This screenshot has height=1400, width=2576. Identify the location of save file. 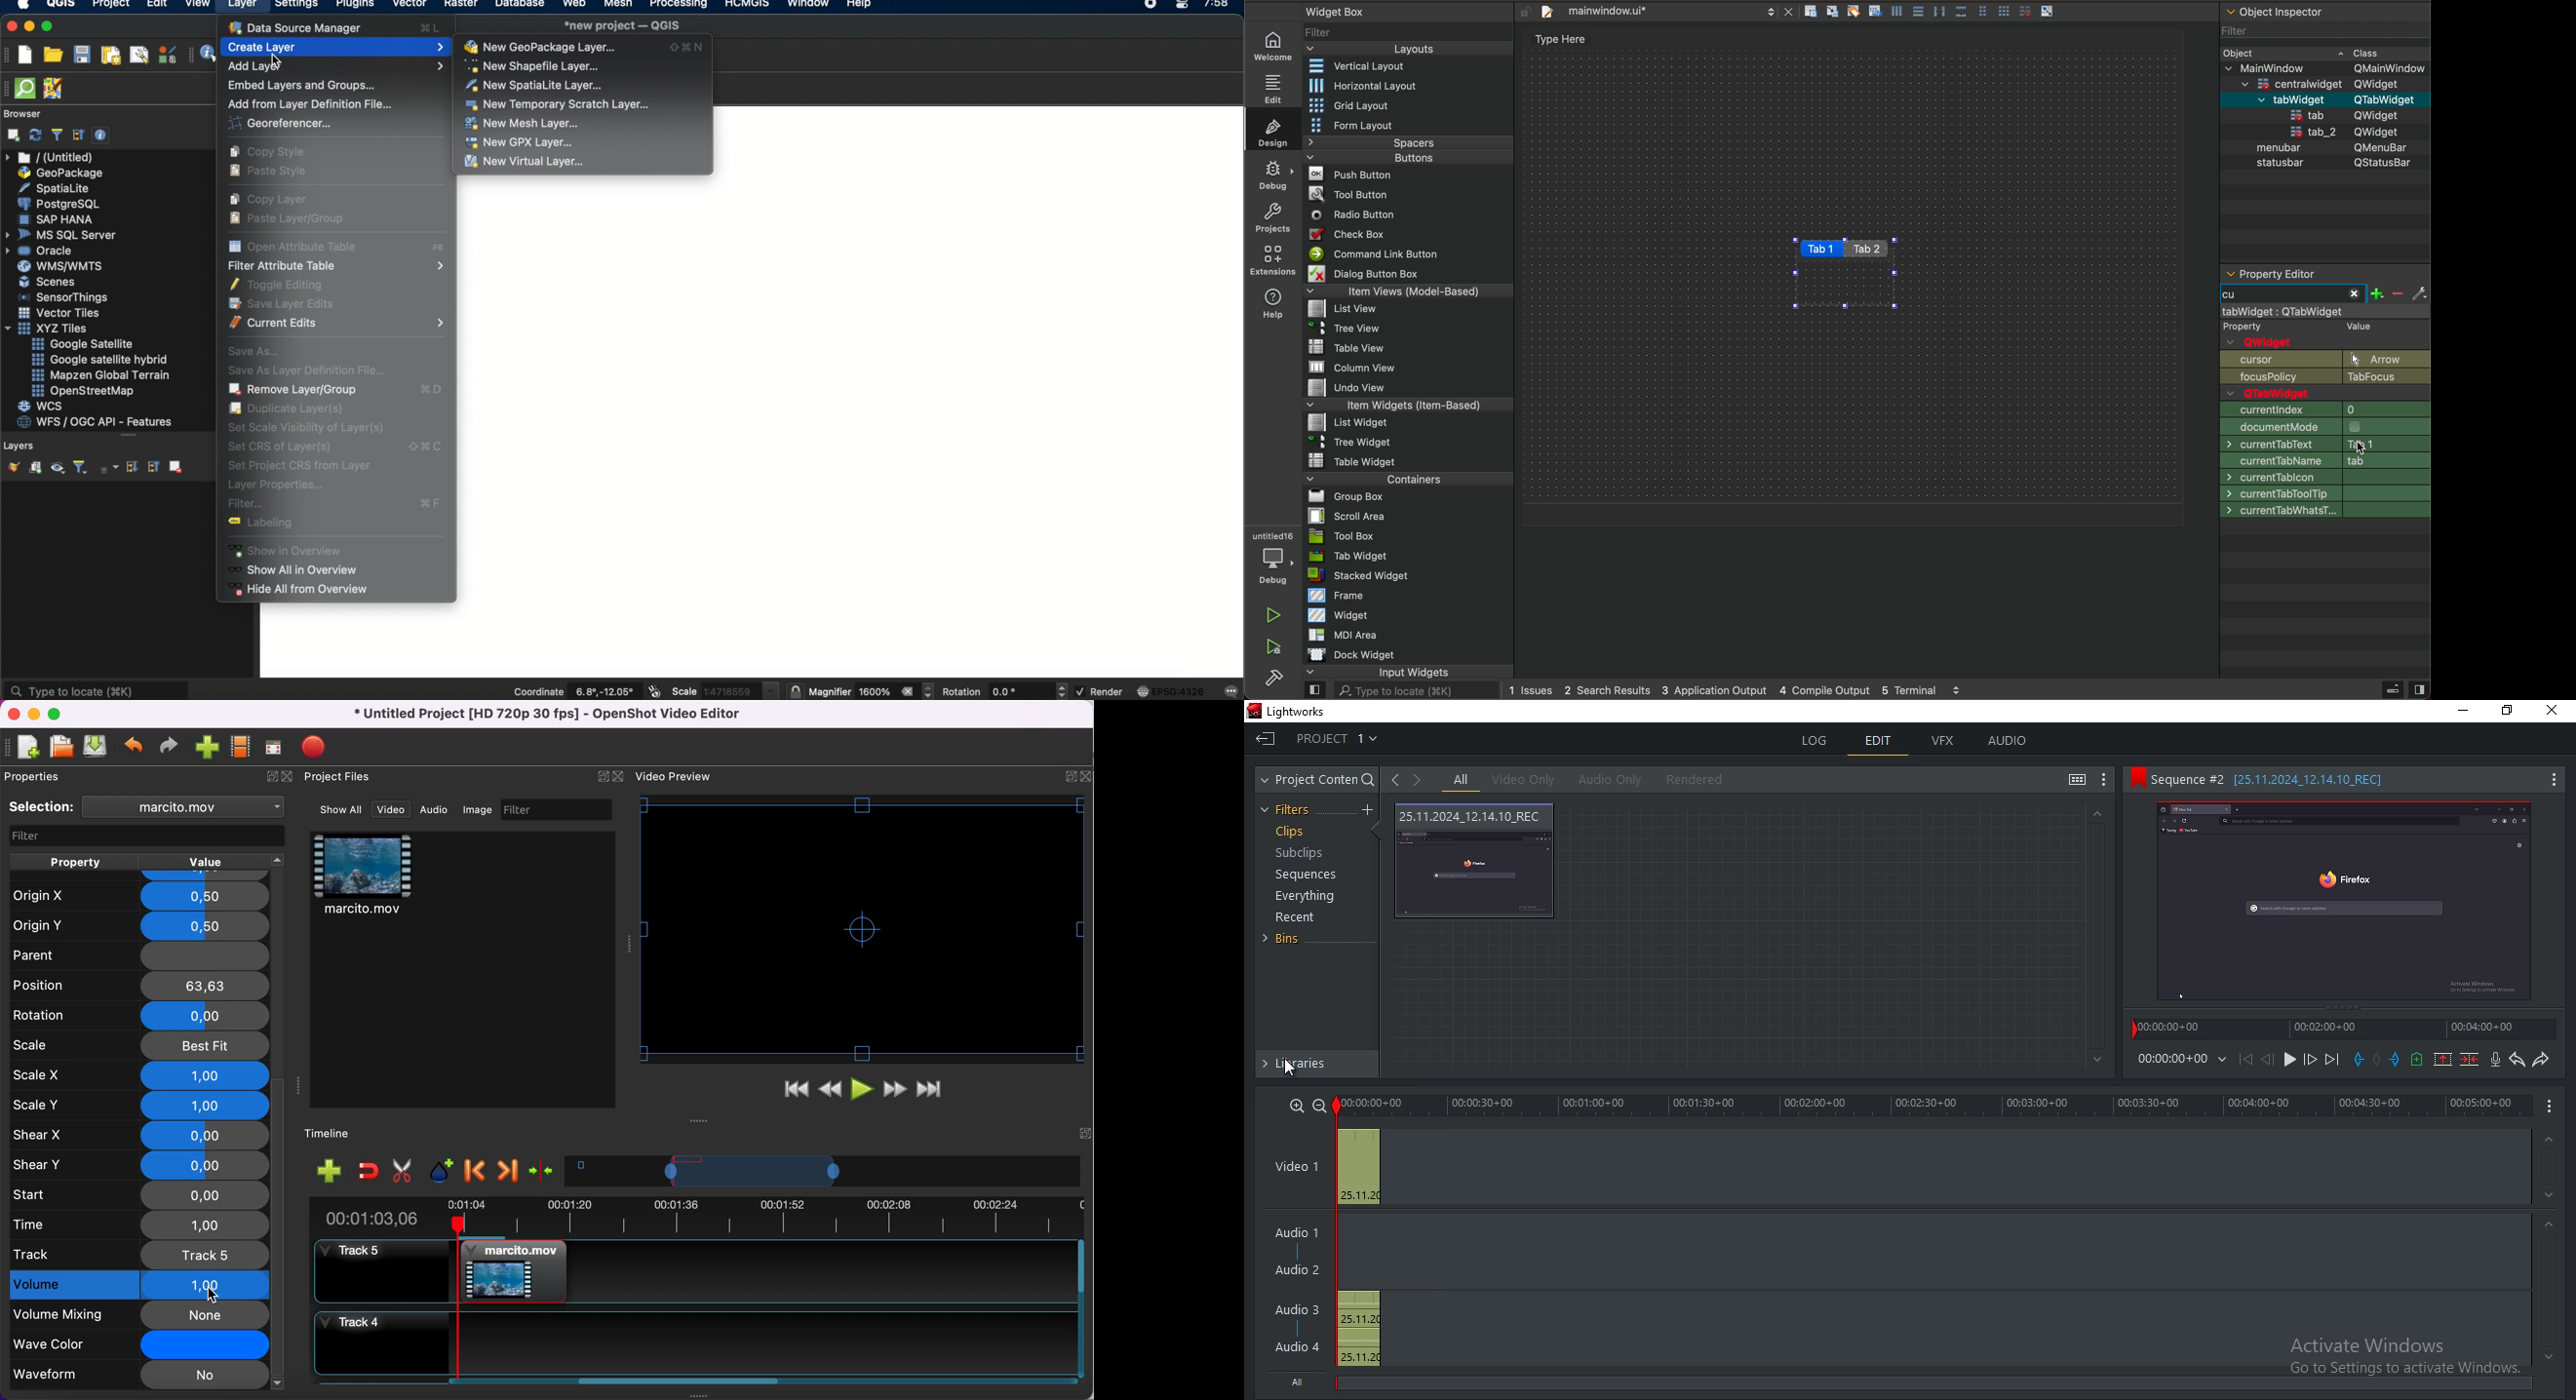
(96, 746).